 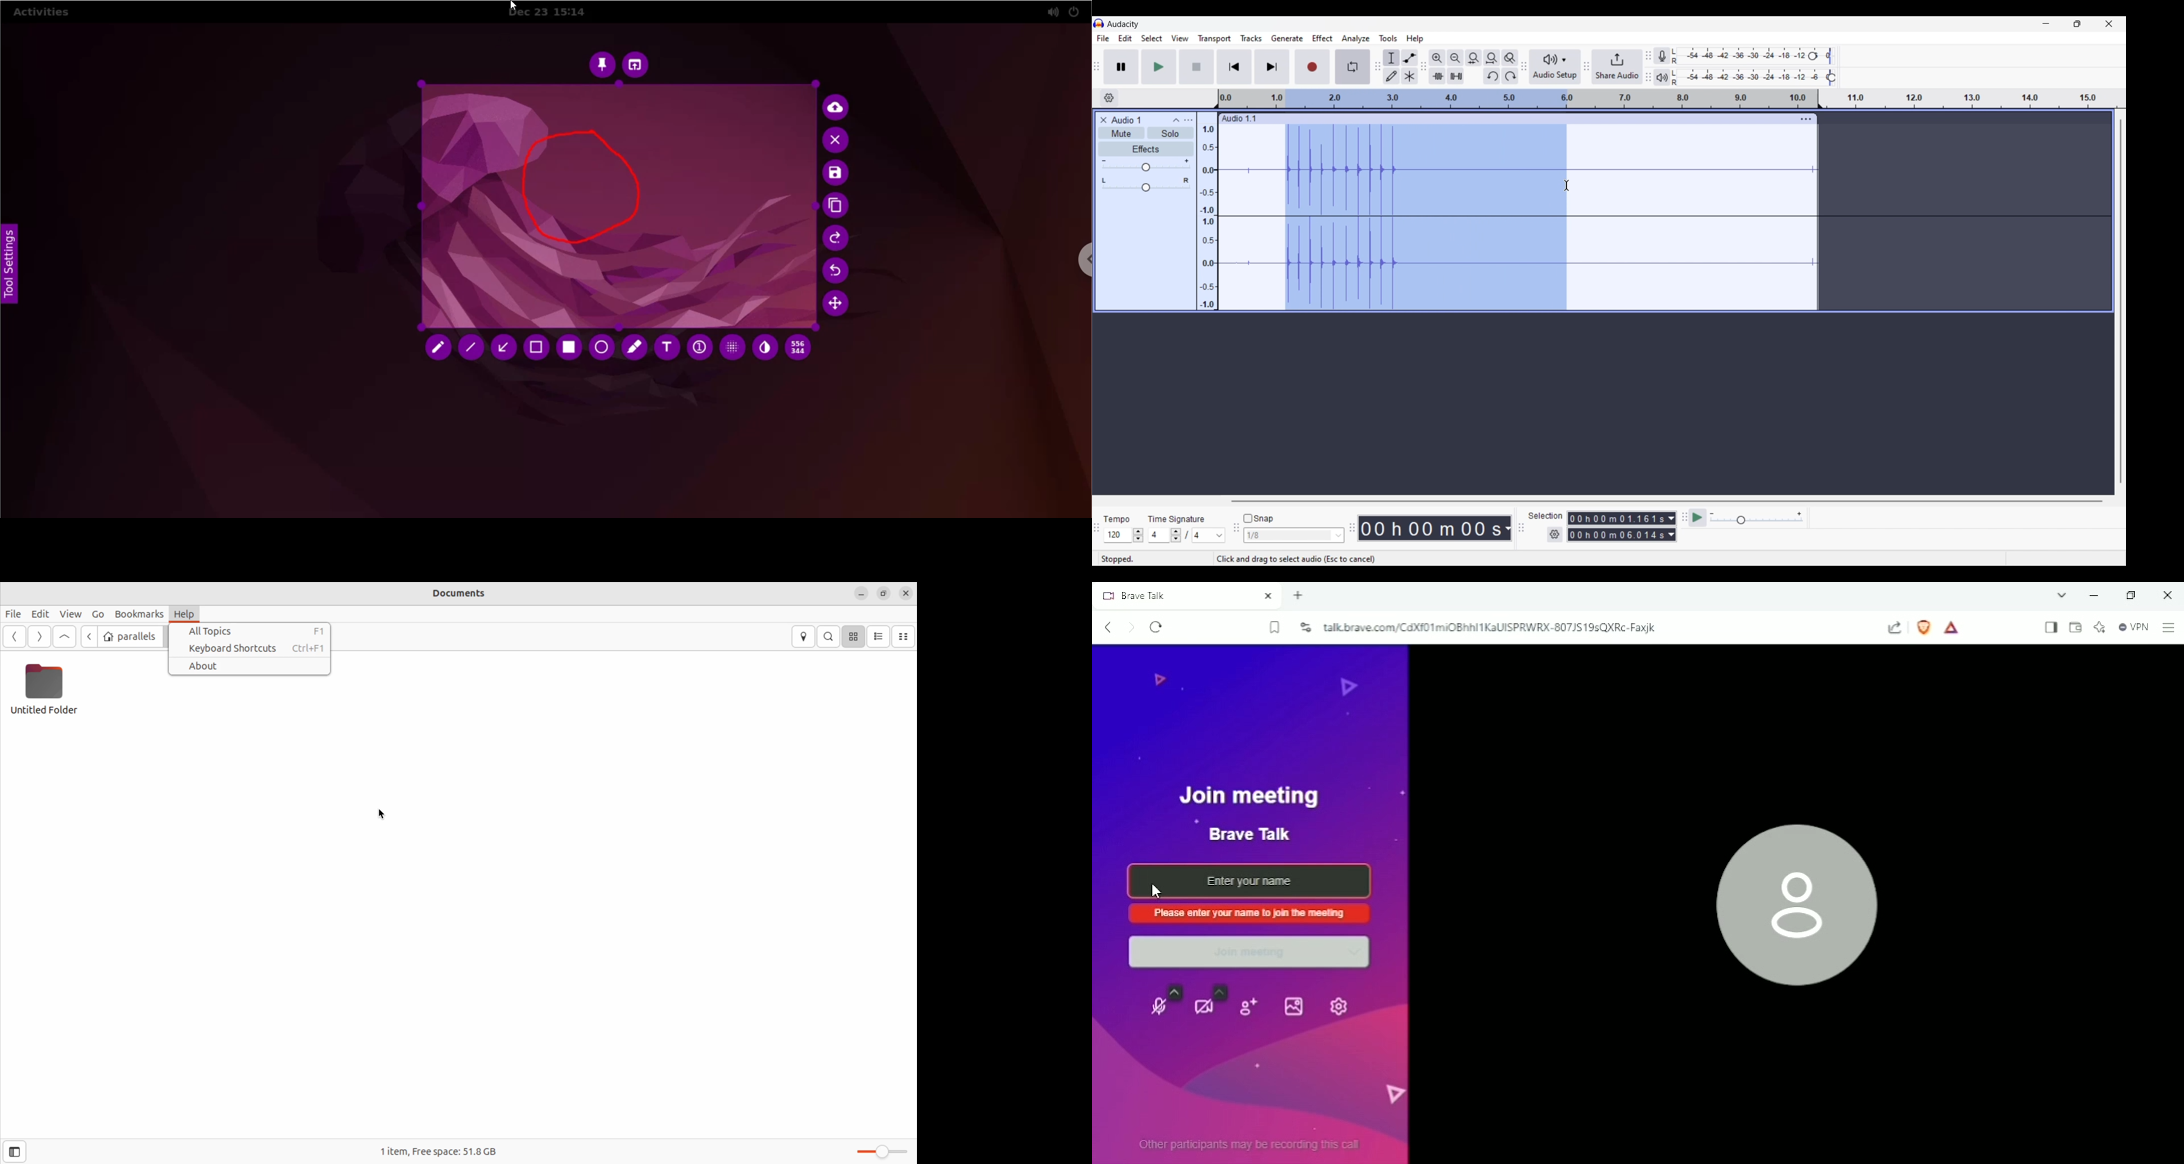 What do you see at coordinates (382, 816) in the screenshot?
I see `Cursor` at bounding box center [382, 816].